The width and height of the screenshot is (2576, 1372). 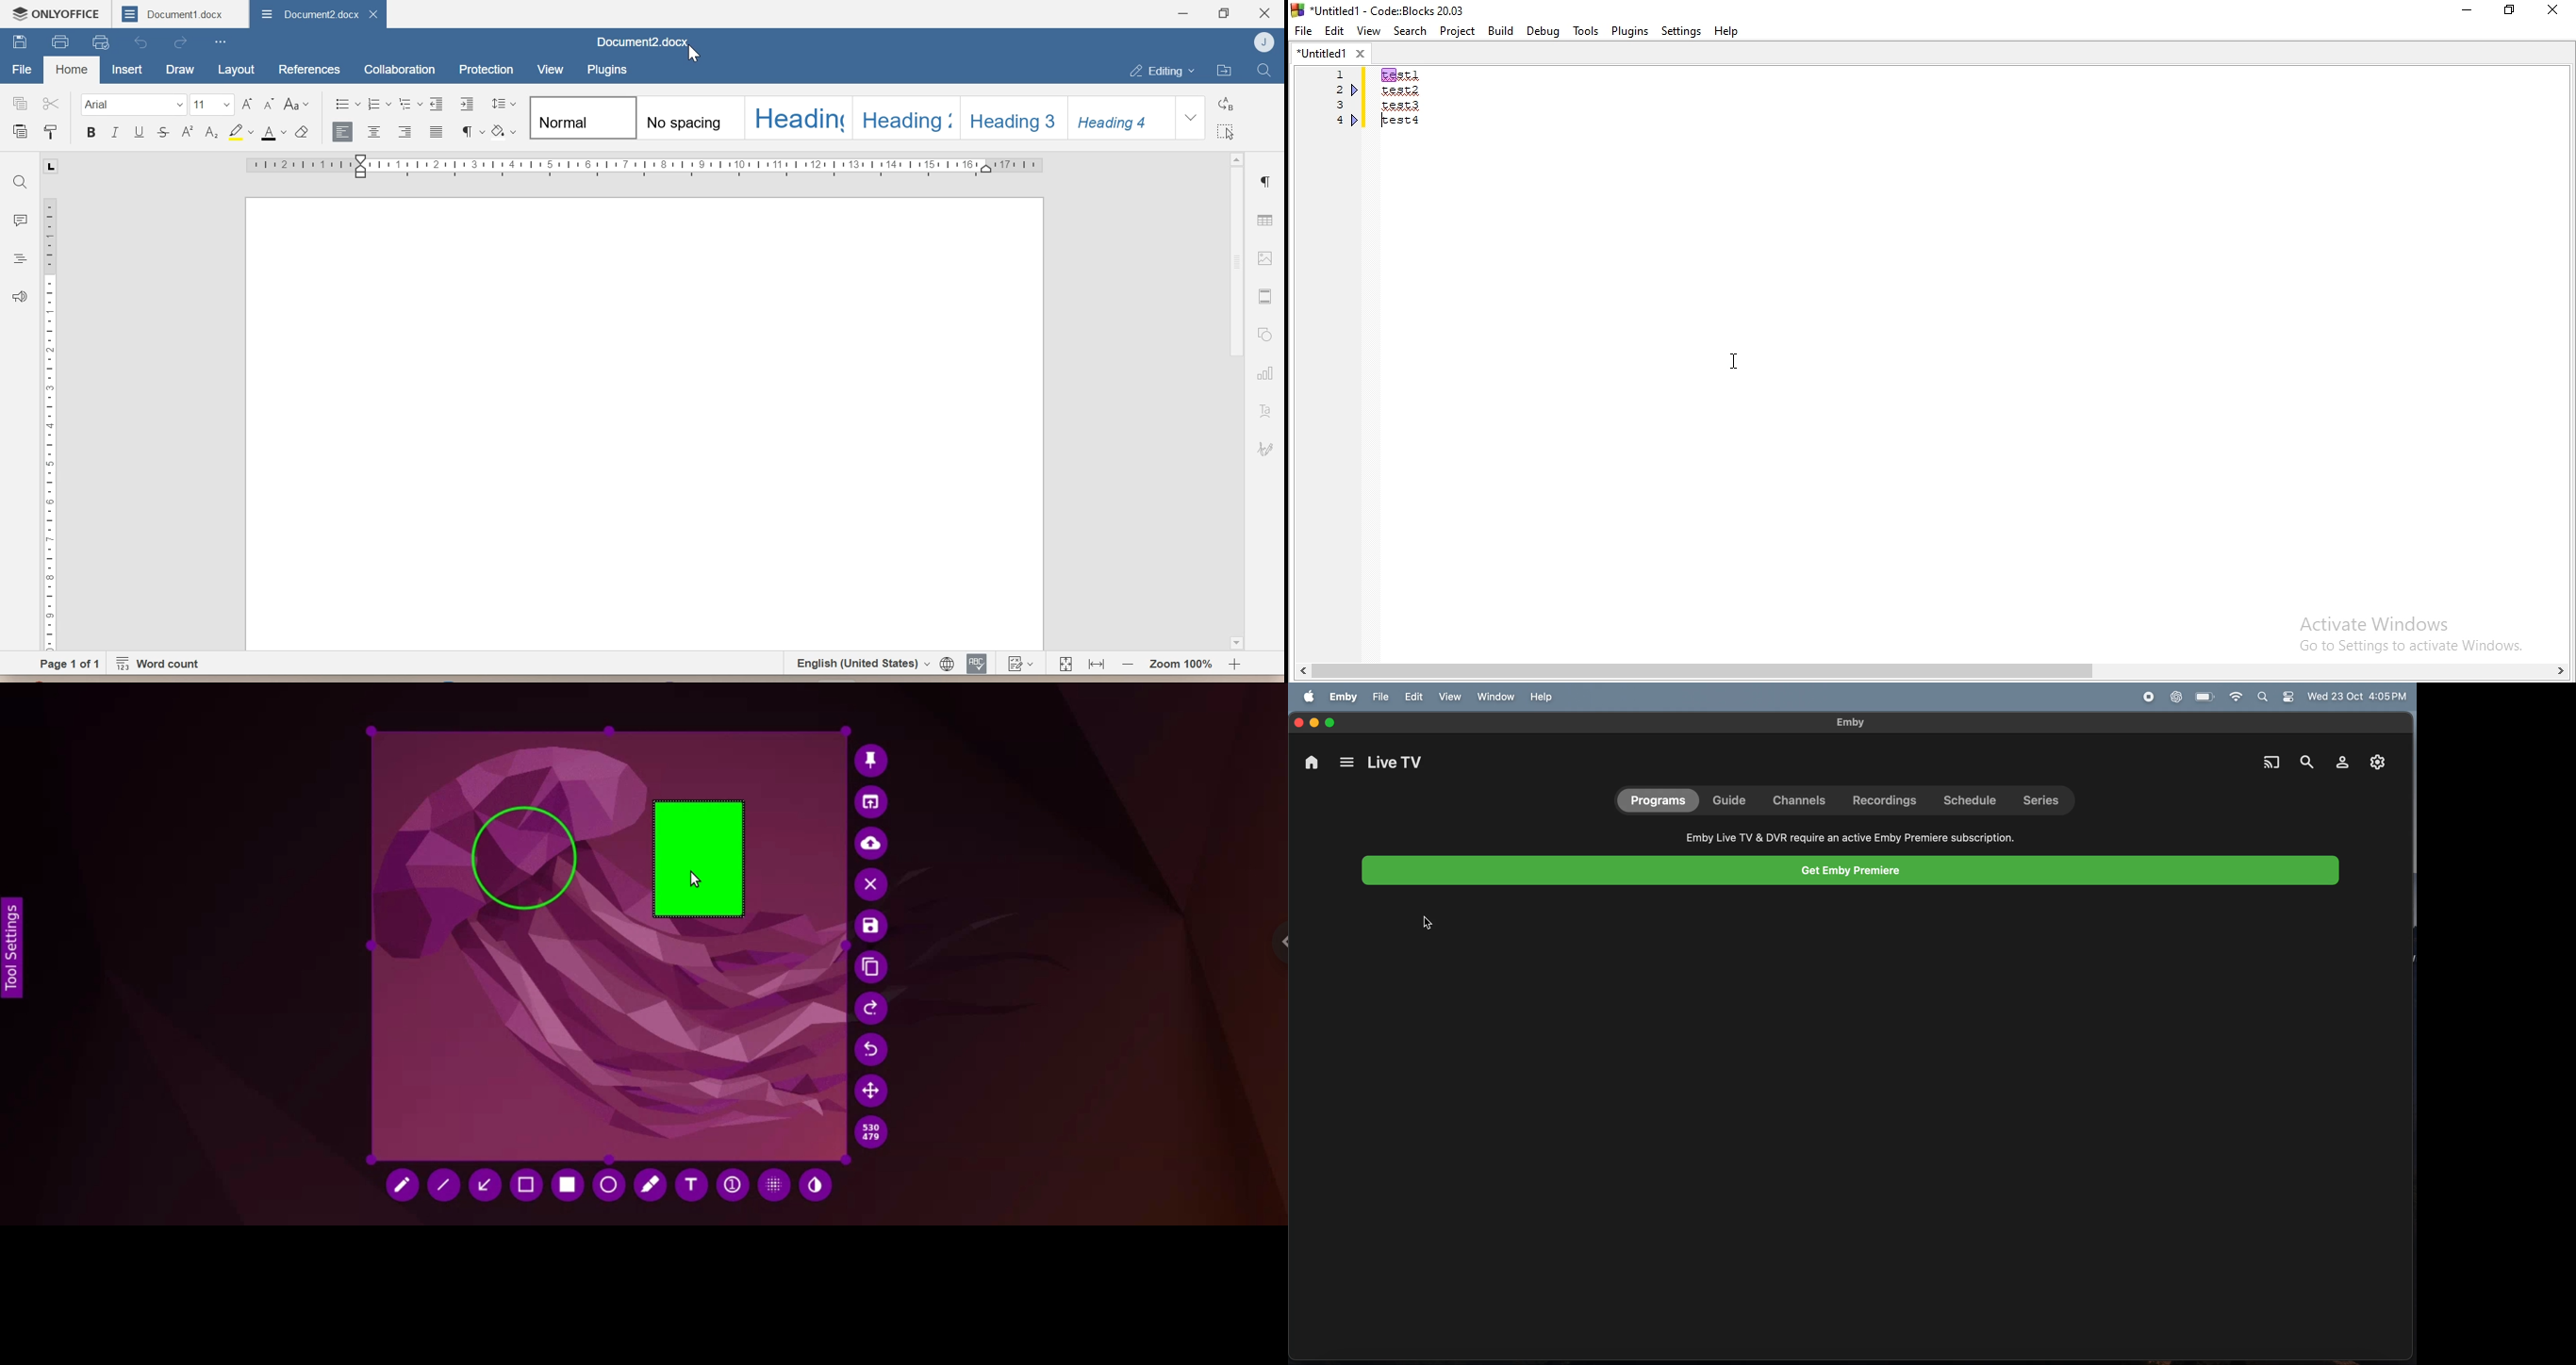 What do you see at coordinates (15, 103) in the screenshot?
I see `Copy` at bounding box center [15, 103].